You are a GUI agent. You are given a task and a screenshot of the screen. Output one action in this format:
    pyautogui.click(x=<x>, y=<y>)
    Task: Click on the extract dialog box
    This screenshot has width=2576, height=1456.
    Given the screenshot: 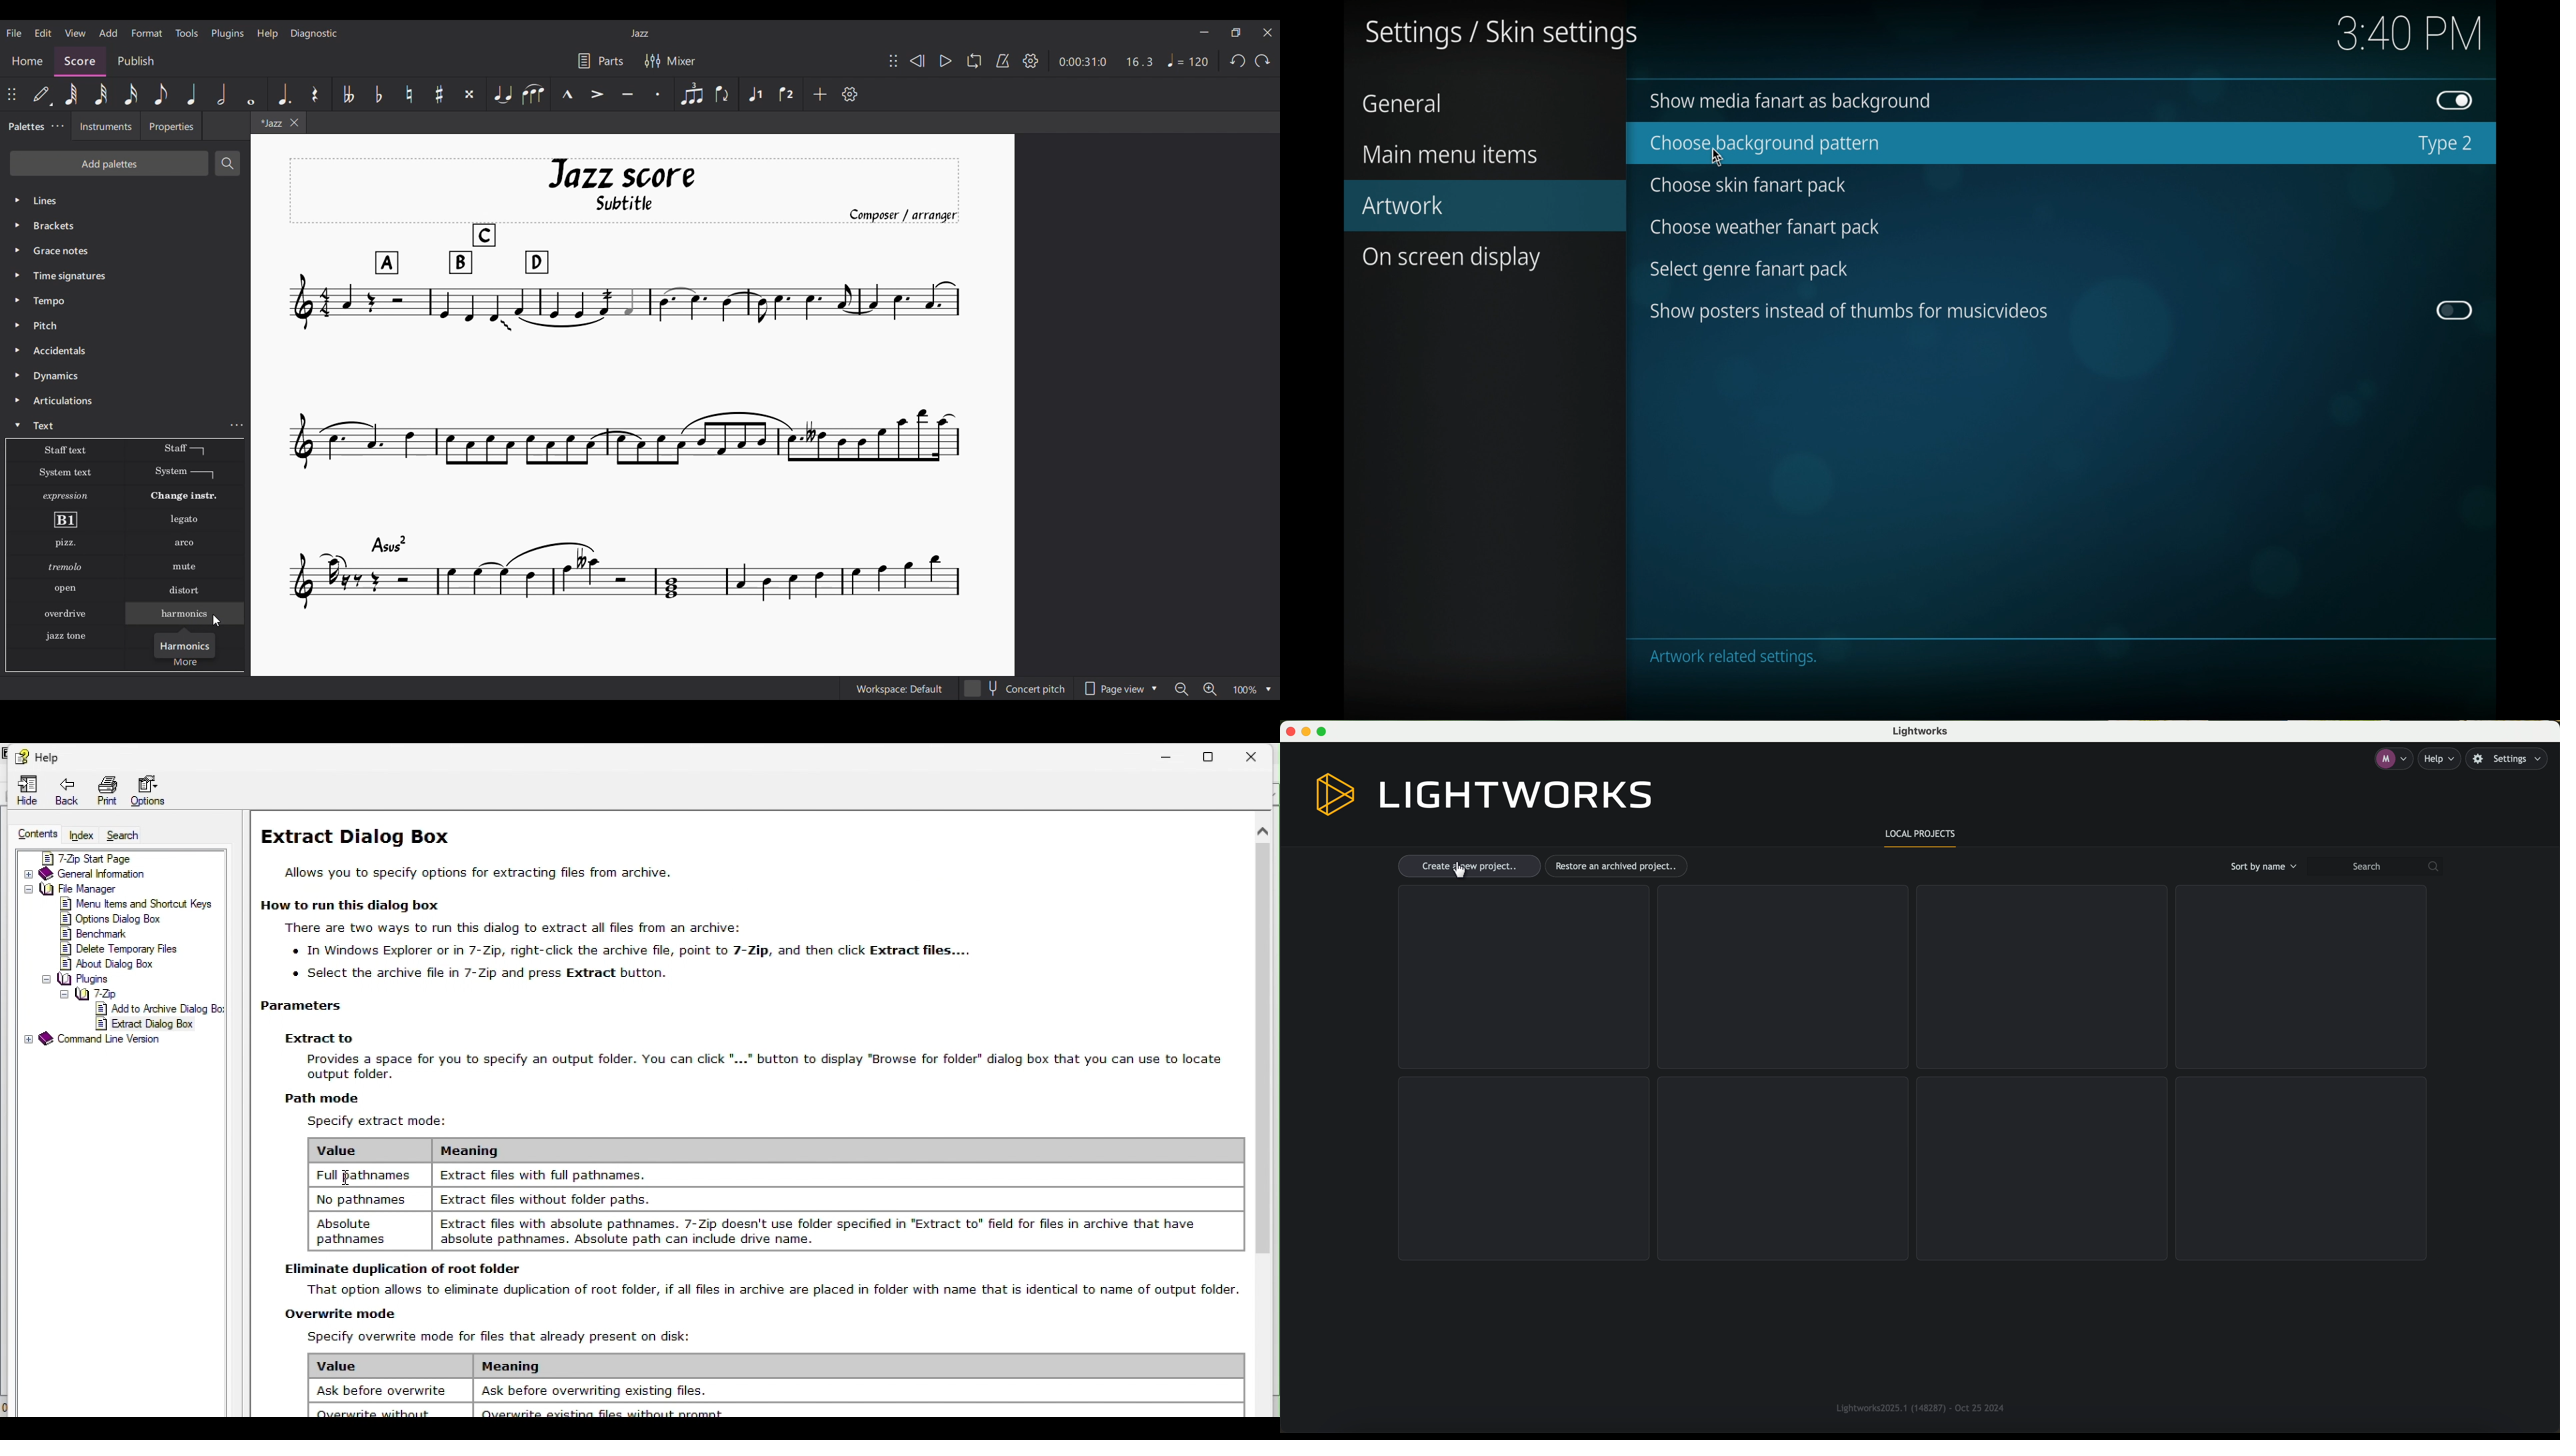 What is the action you would take?
    pyautogui.click(x=356, y=837)
    